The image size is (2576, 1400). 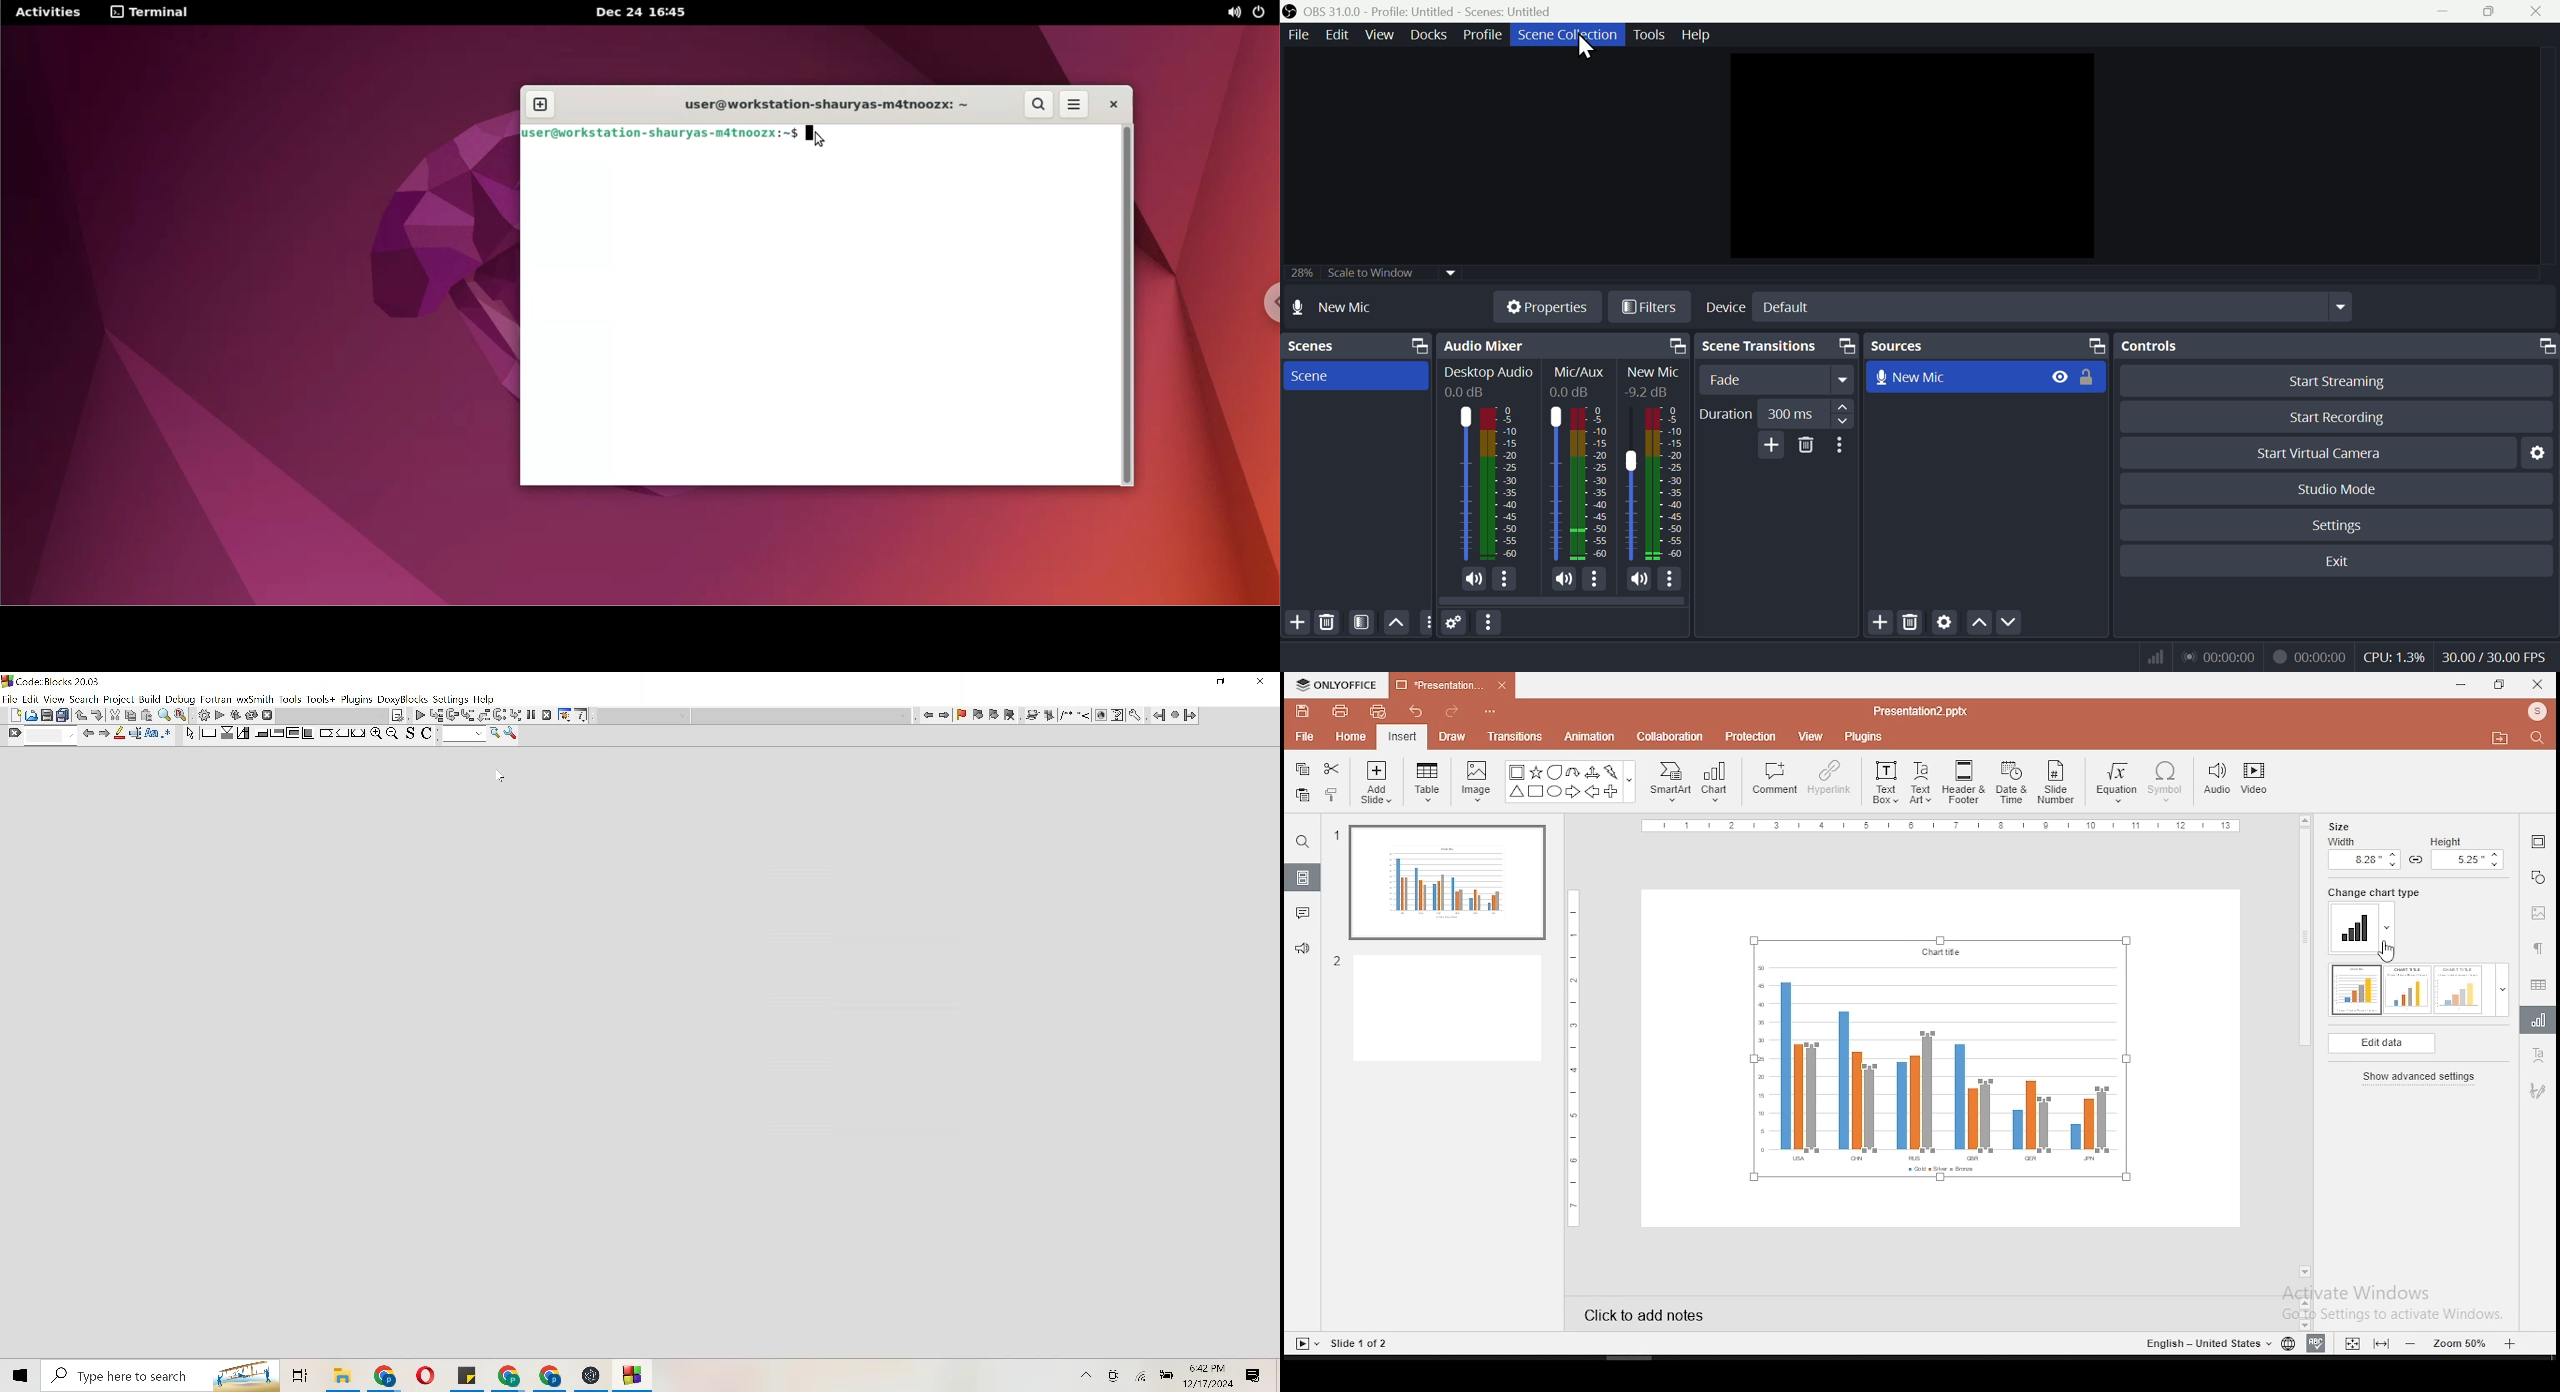 I want to click on Cut, so click(x=139, y=715).